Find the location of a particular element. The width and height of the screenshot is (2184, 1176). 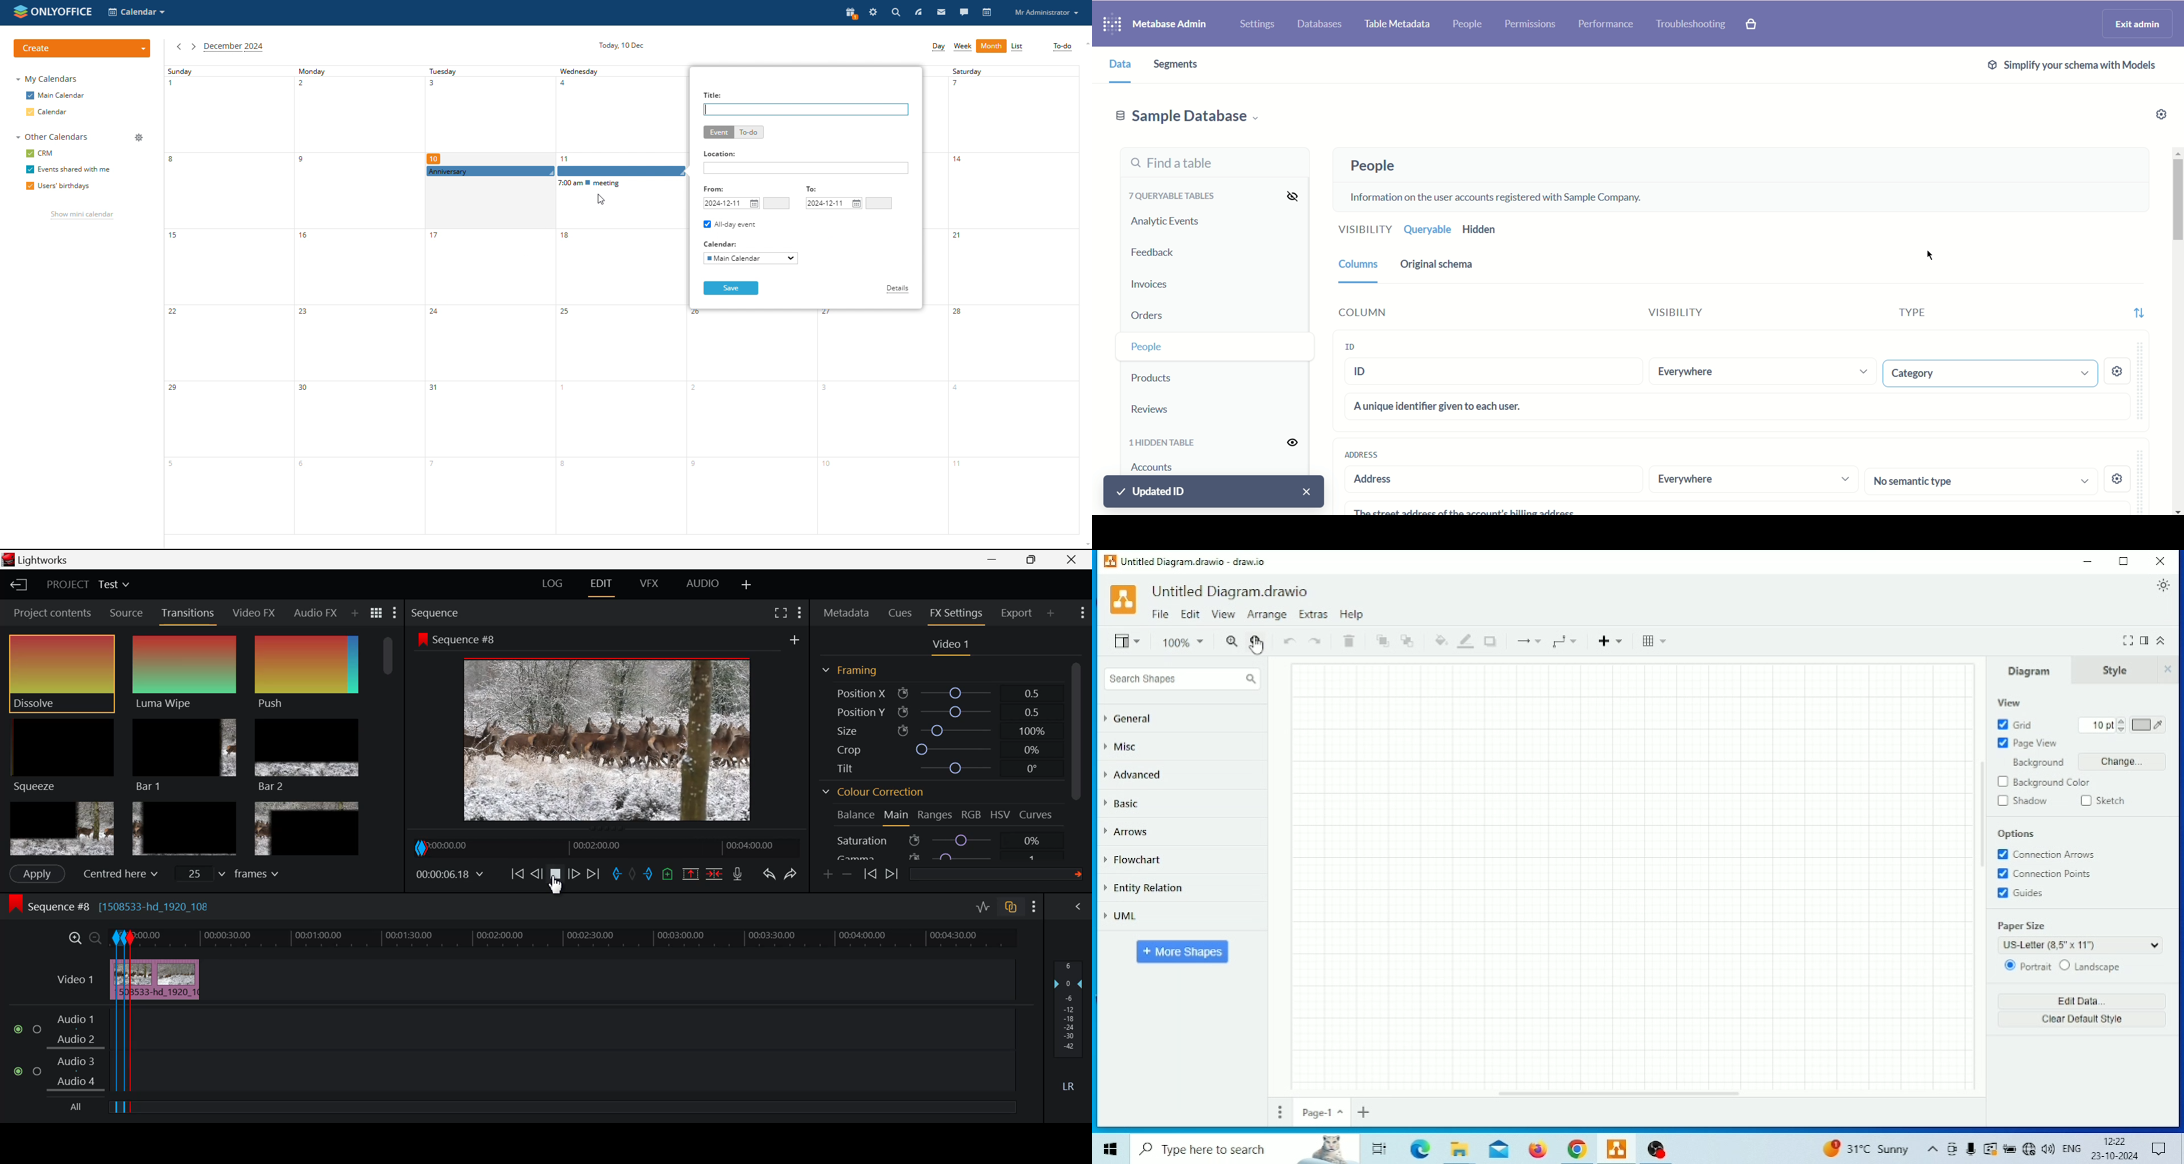

Google Chrome is located at coordinates (1577, 1150).